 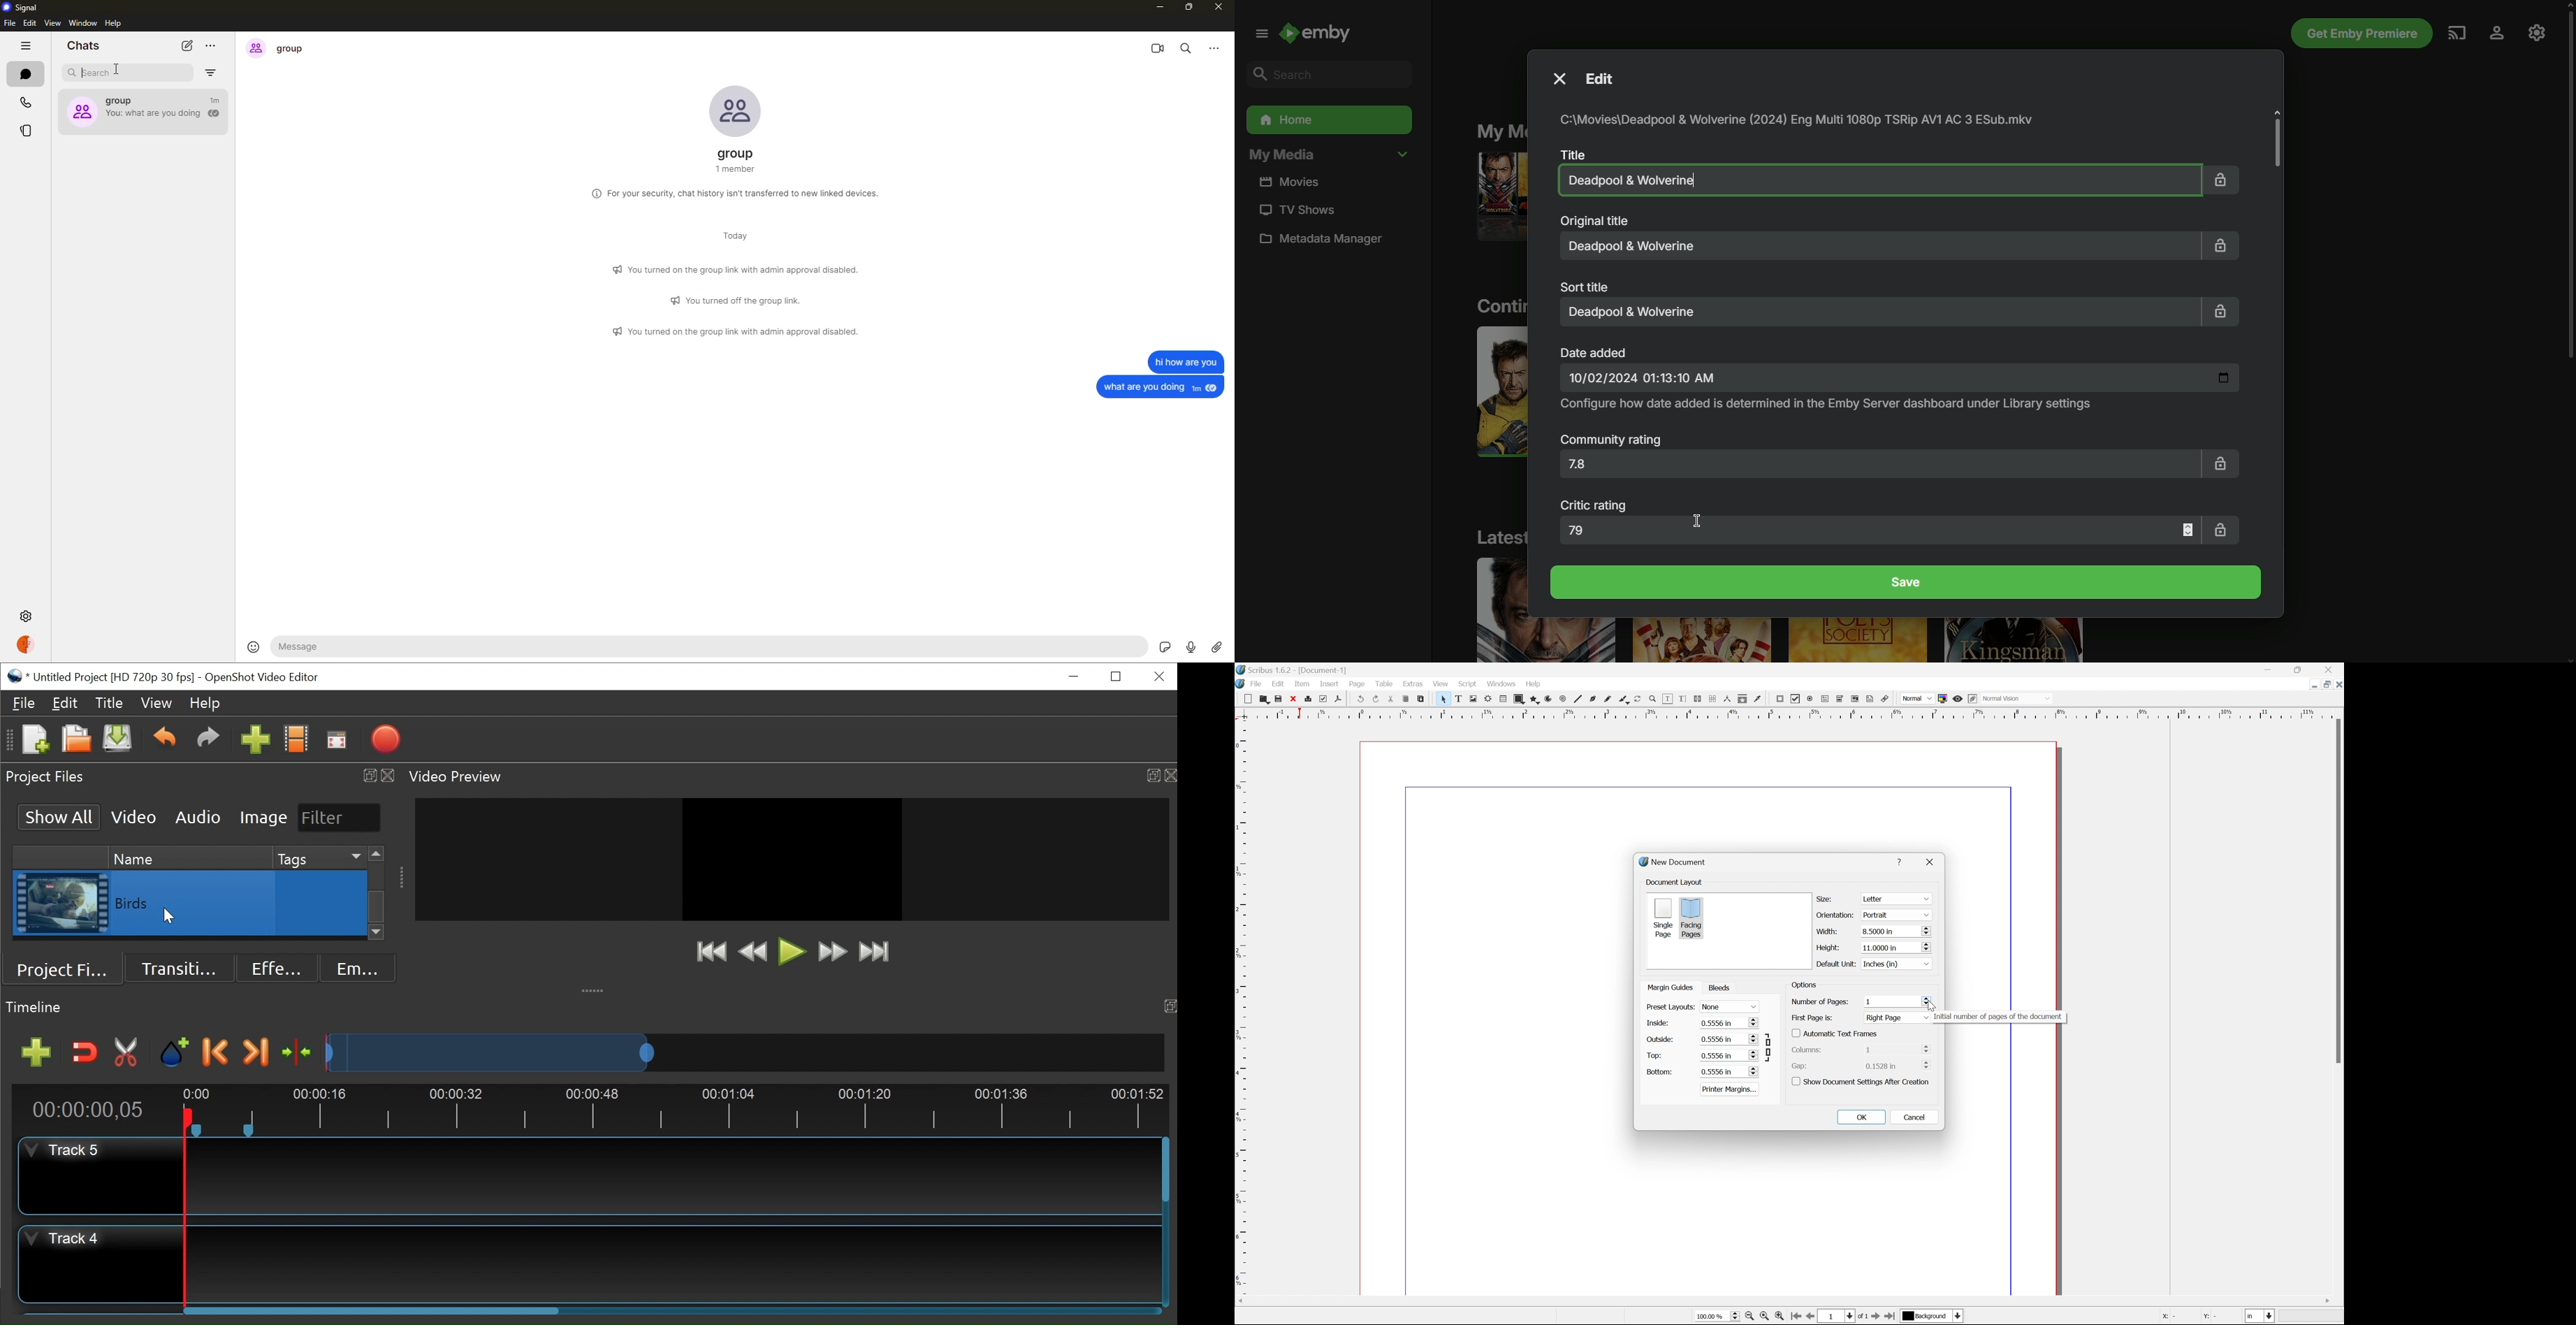 I want to click on Preview mode, so click(x=1959, y=697).